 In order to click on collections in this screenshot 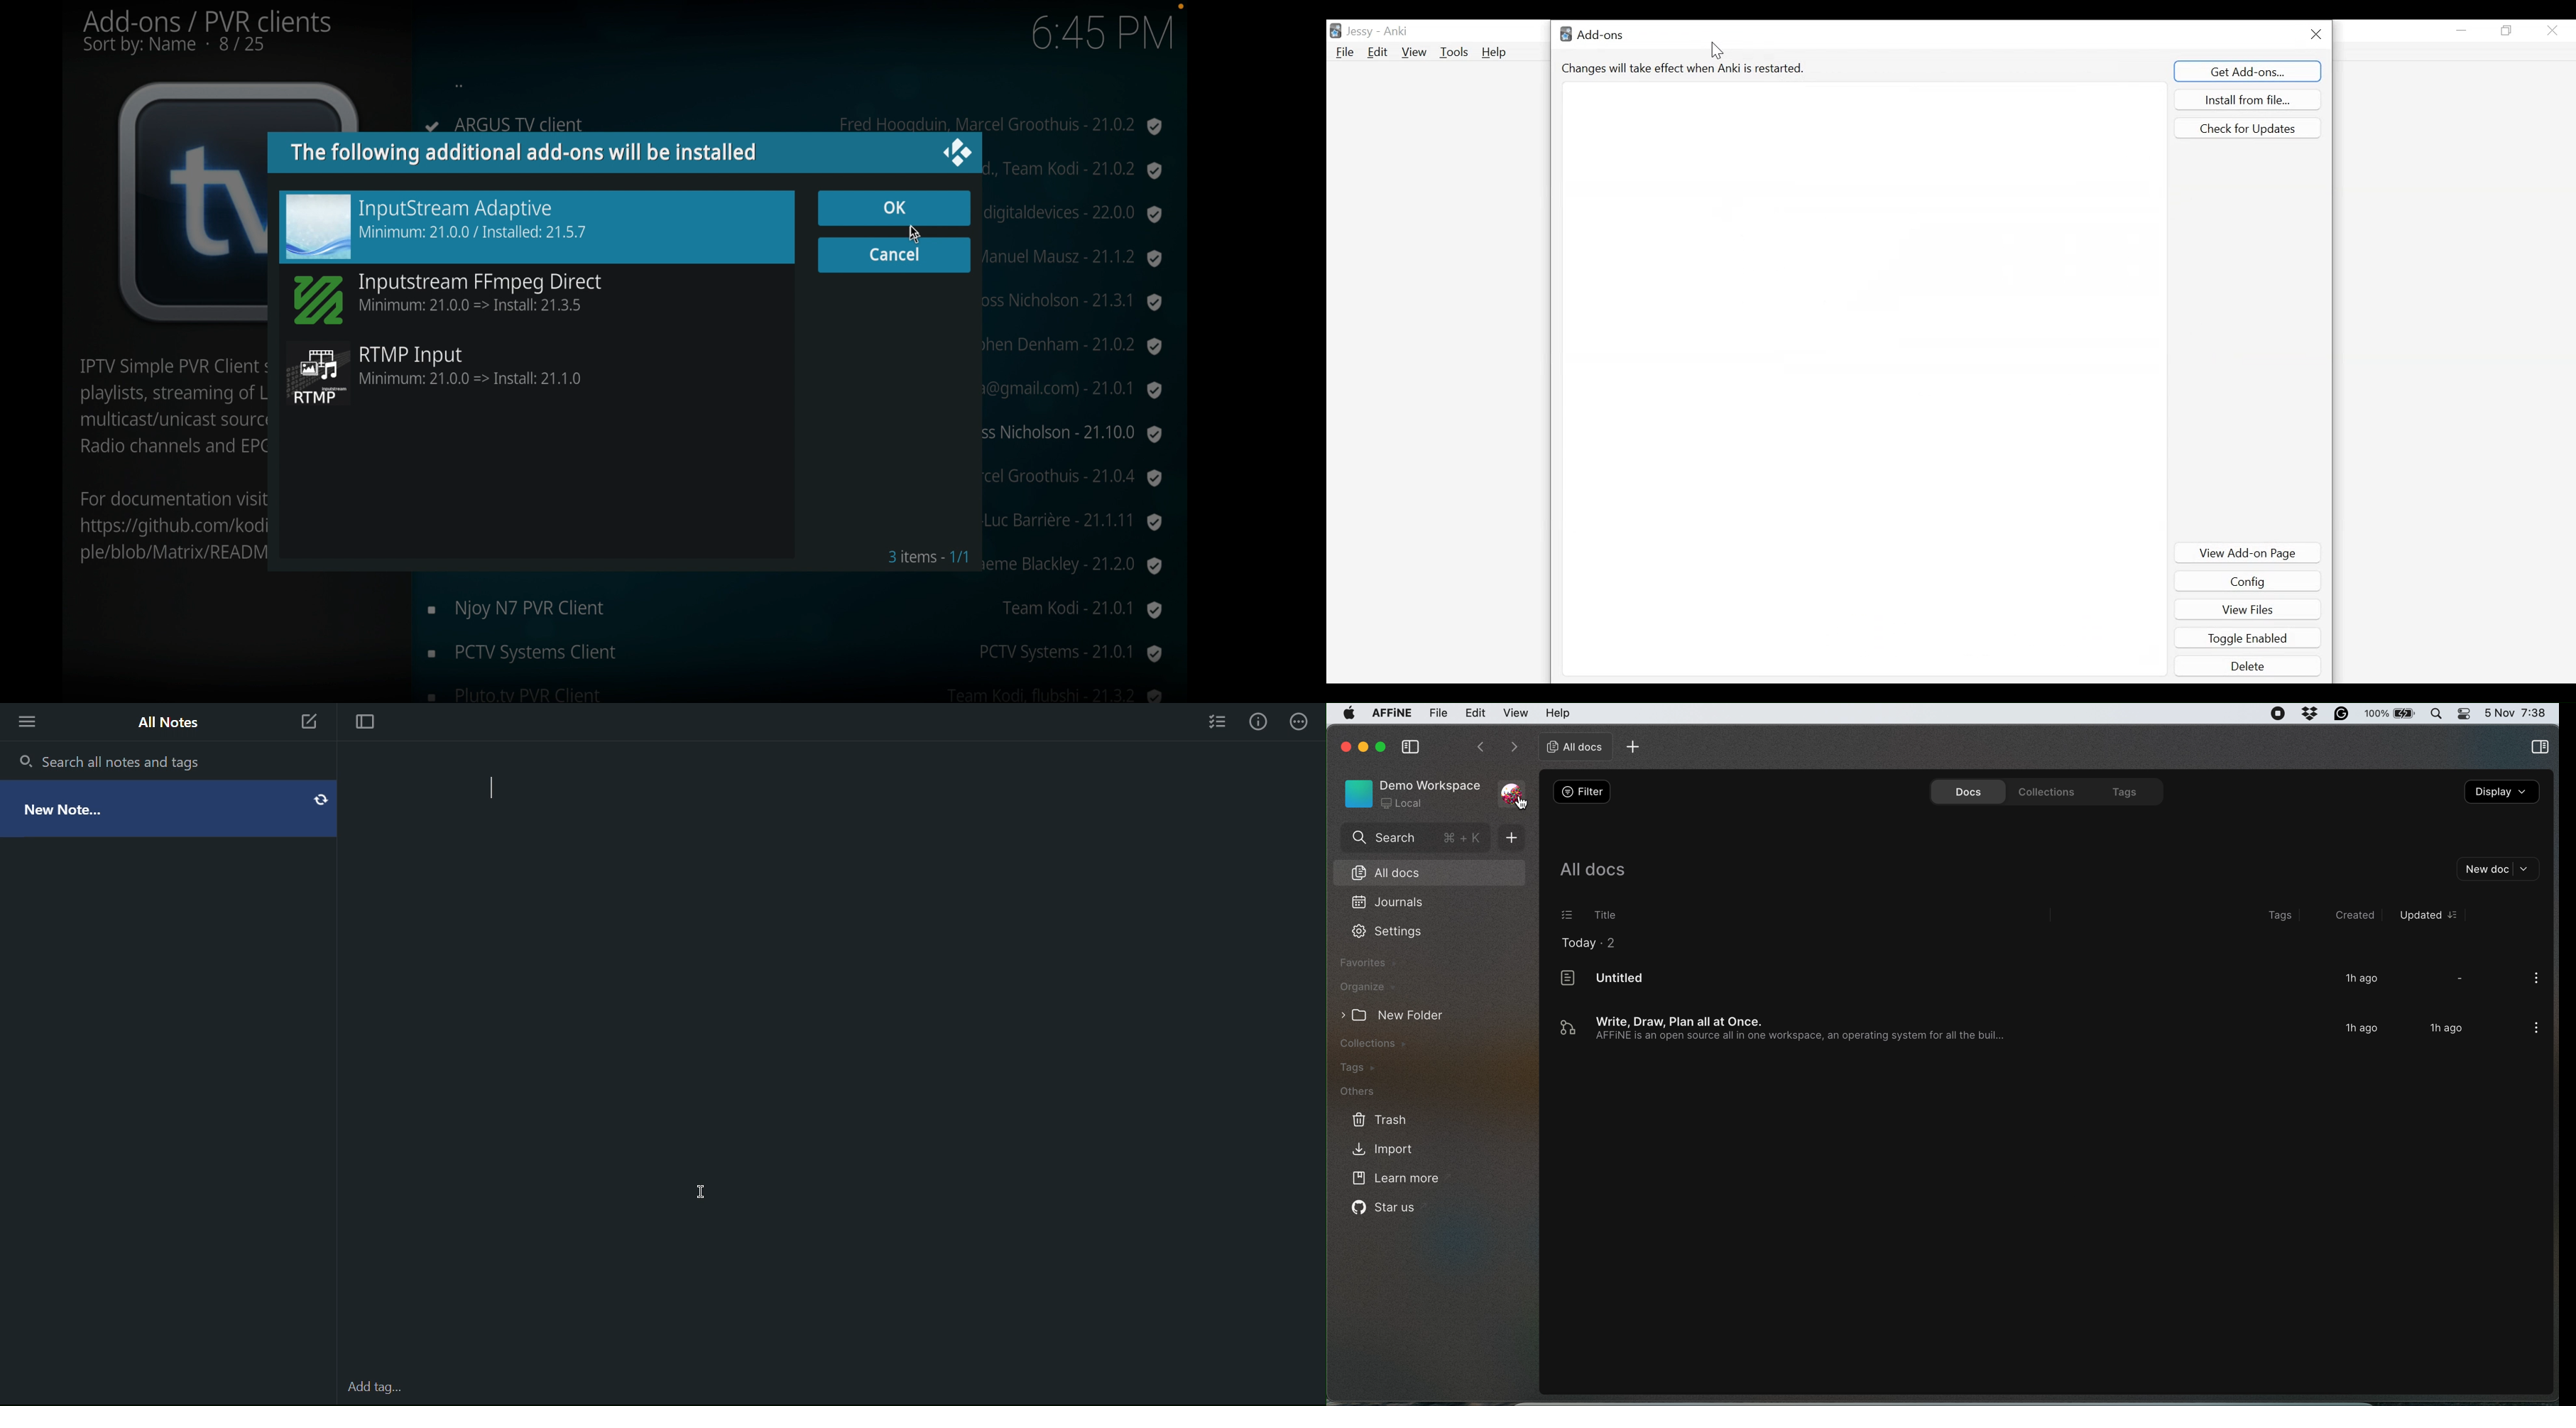, I will do `click(1387, 1043)`.